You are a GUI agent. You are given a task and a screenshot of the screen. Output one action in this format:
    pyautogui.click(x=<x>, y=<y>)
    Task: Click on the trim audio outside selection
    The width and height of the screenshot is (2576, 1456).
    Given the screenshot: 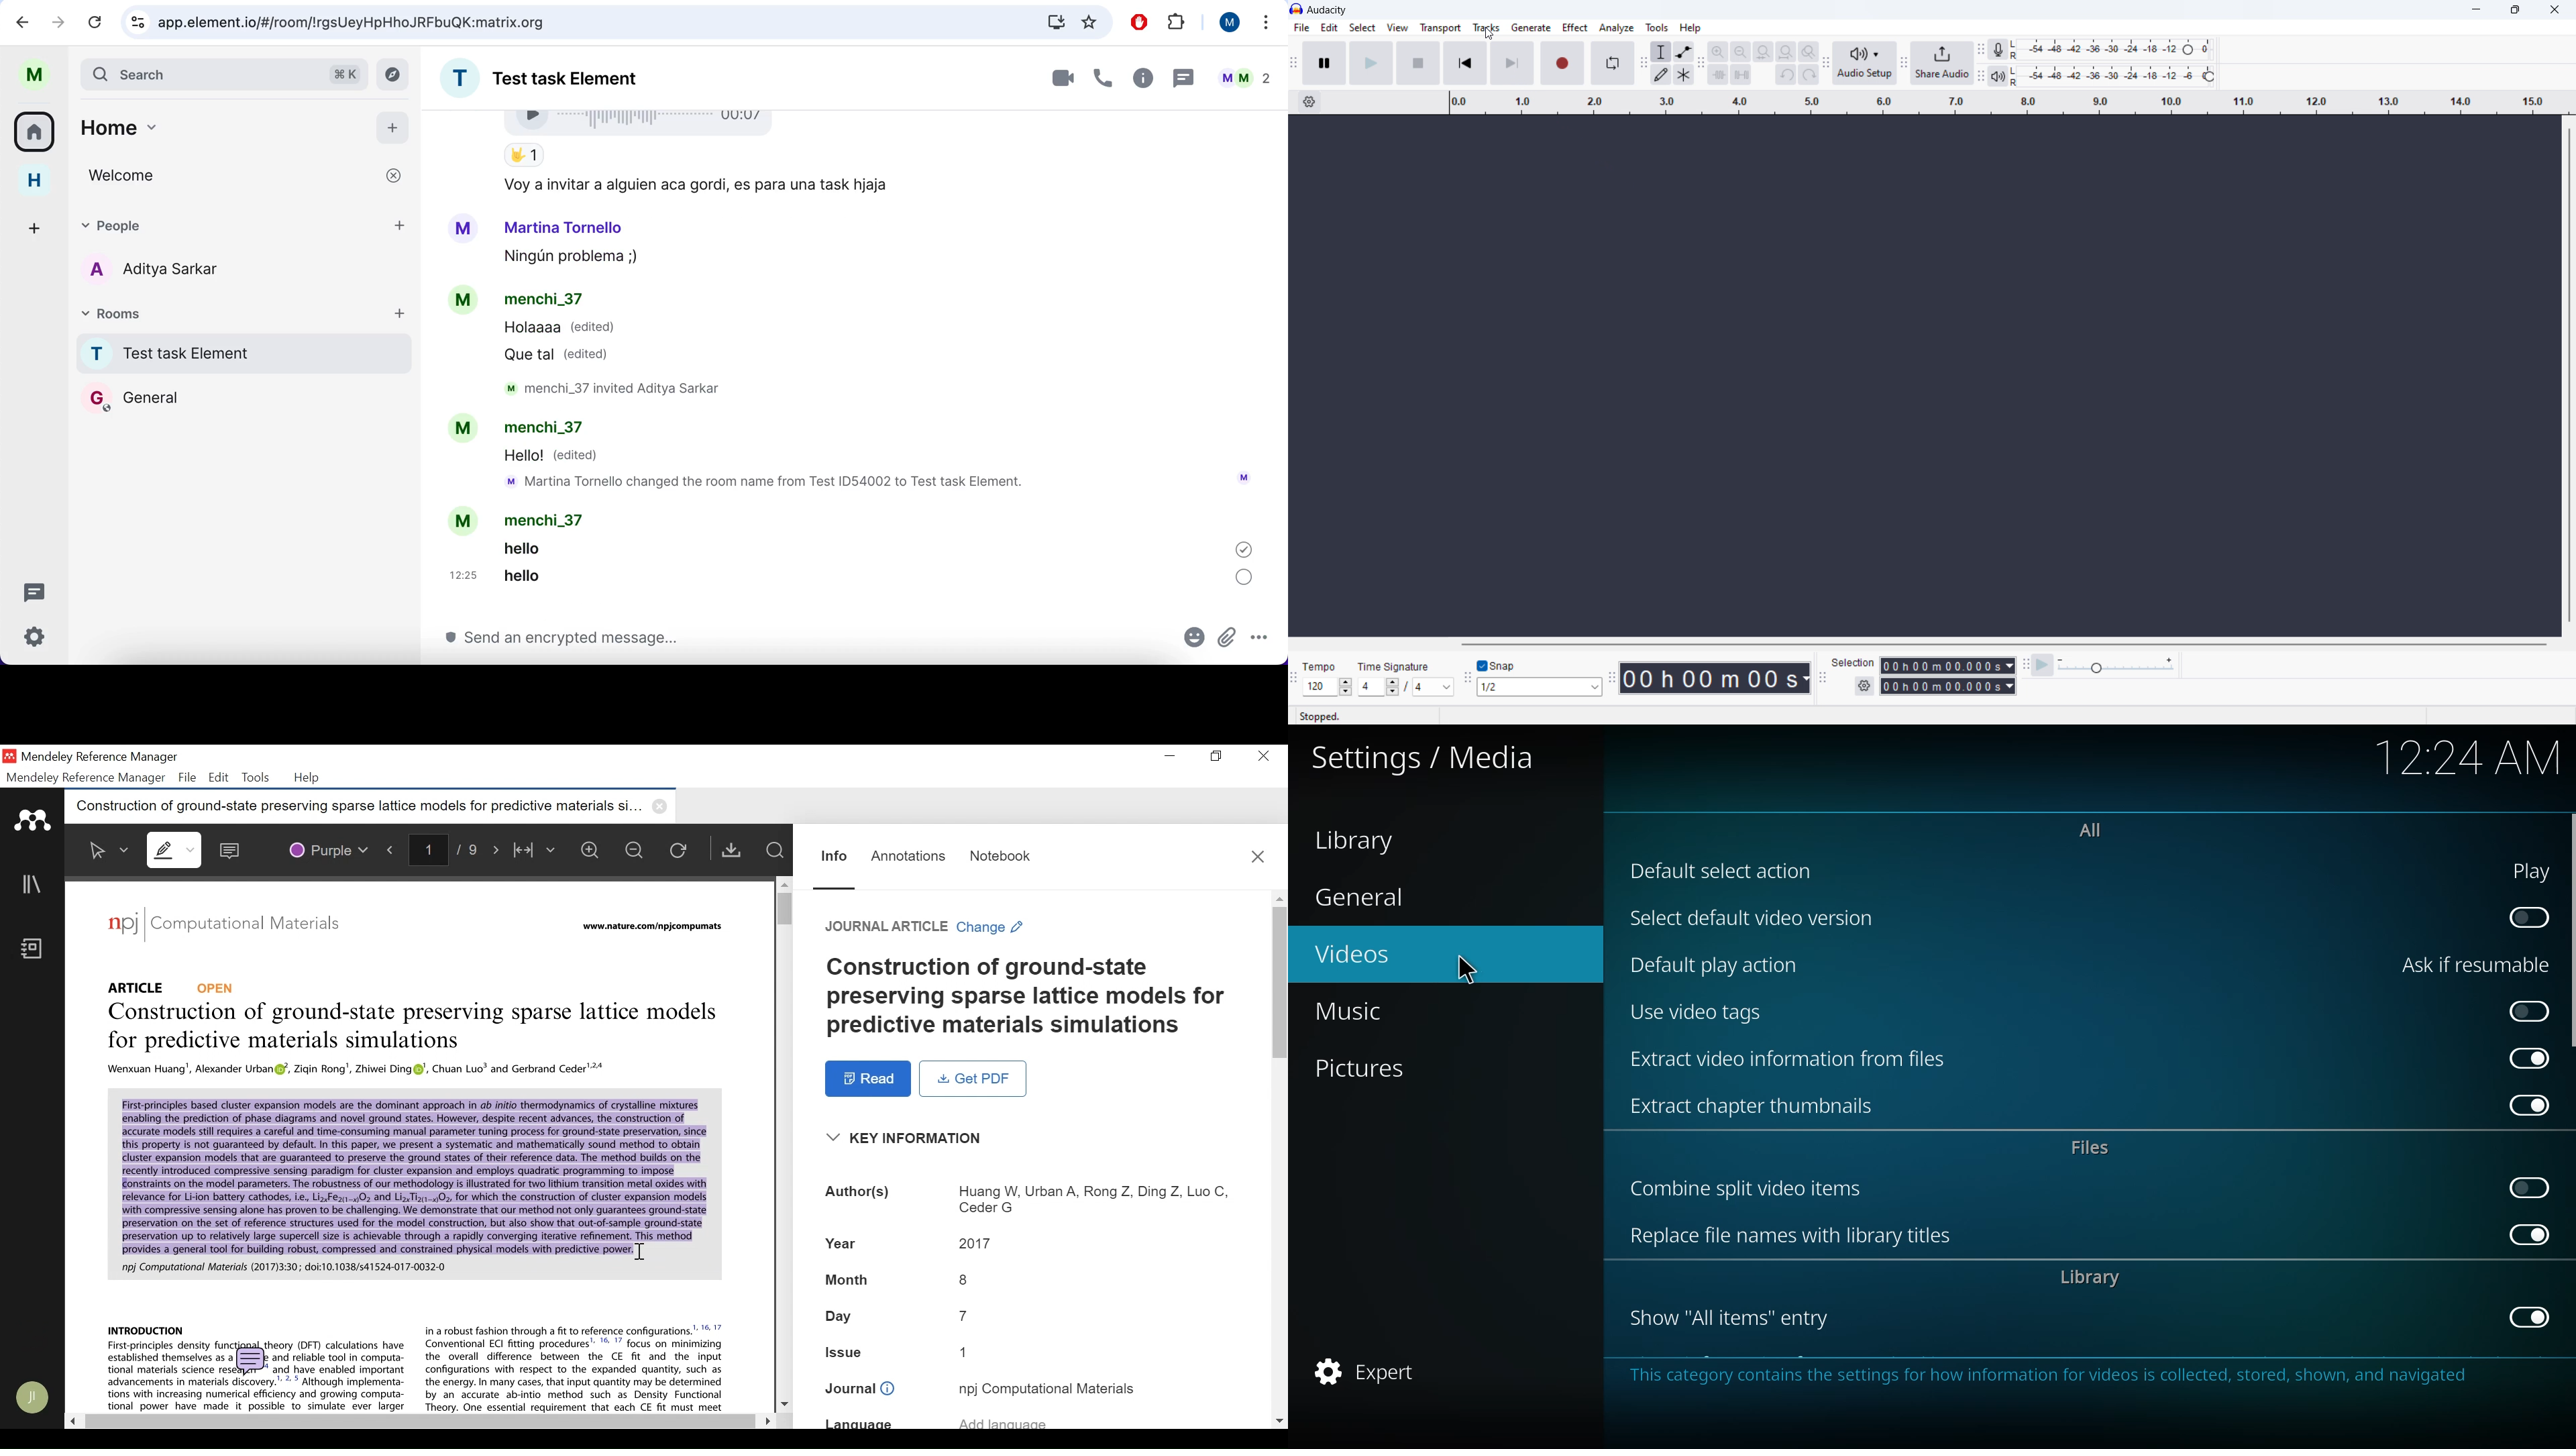 What is the action you would take?
    pyautogui.click(x=1719, y=74)
    